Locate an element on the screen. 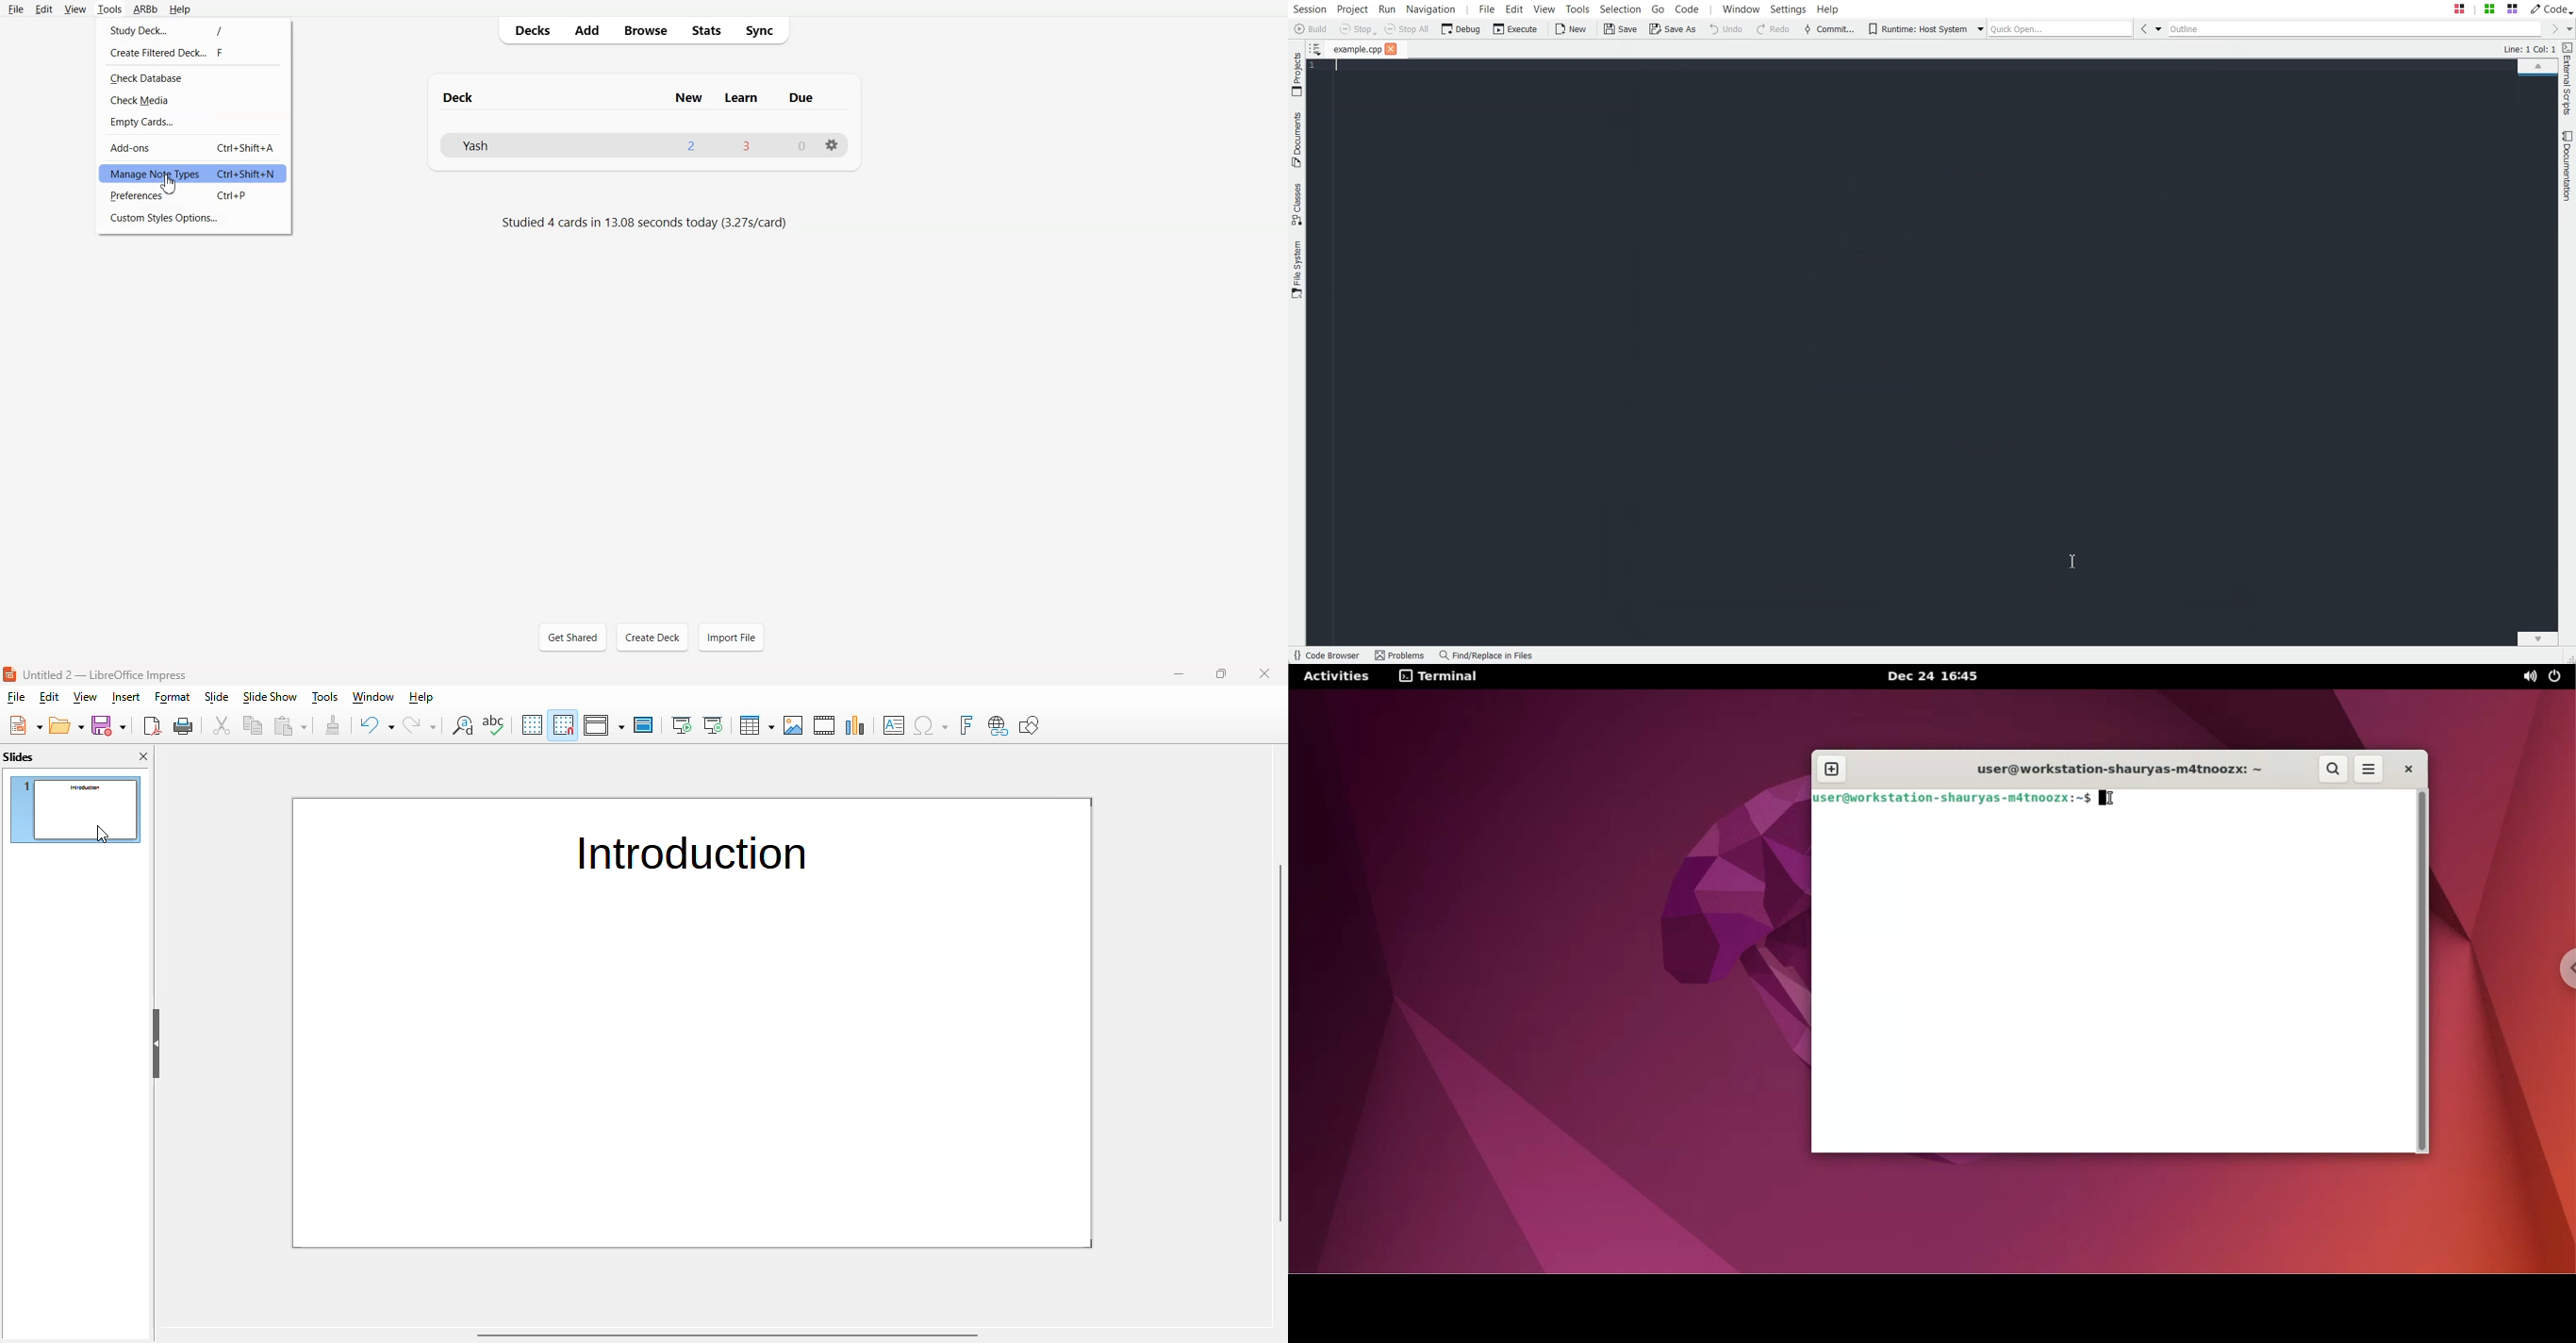 The width and height of the screenshot is (2576, 1344). table is located at coordinates (756, 725).